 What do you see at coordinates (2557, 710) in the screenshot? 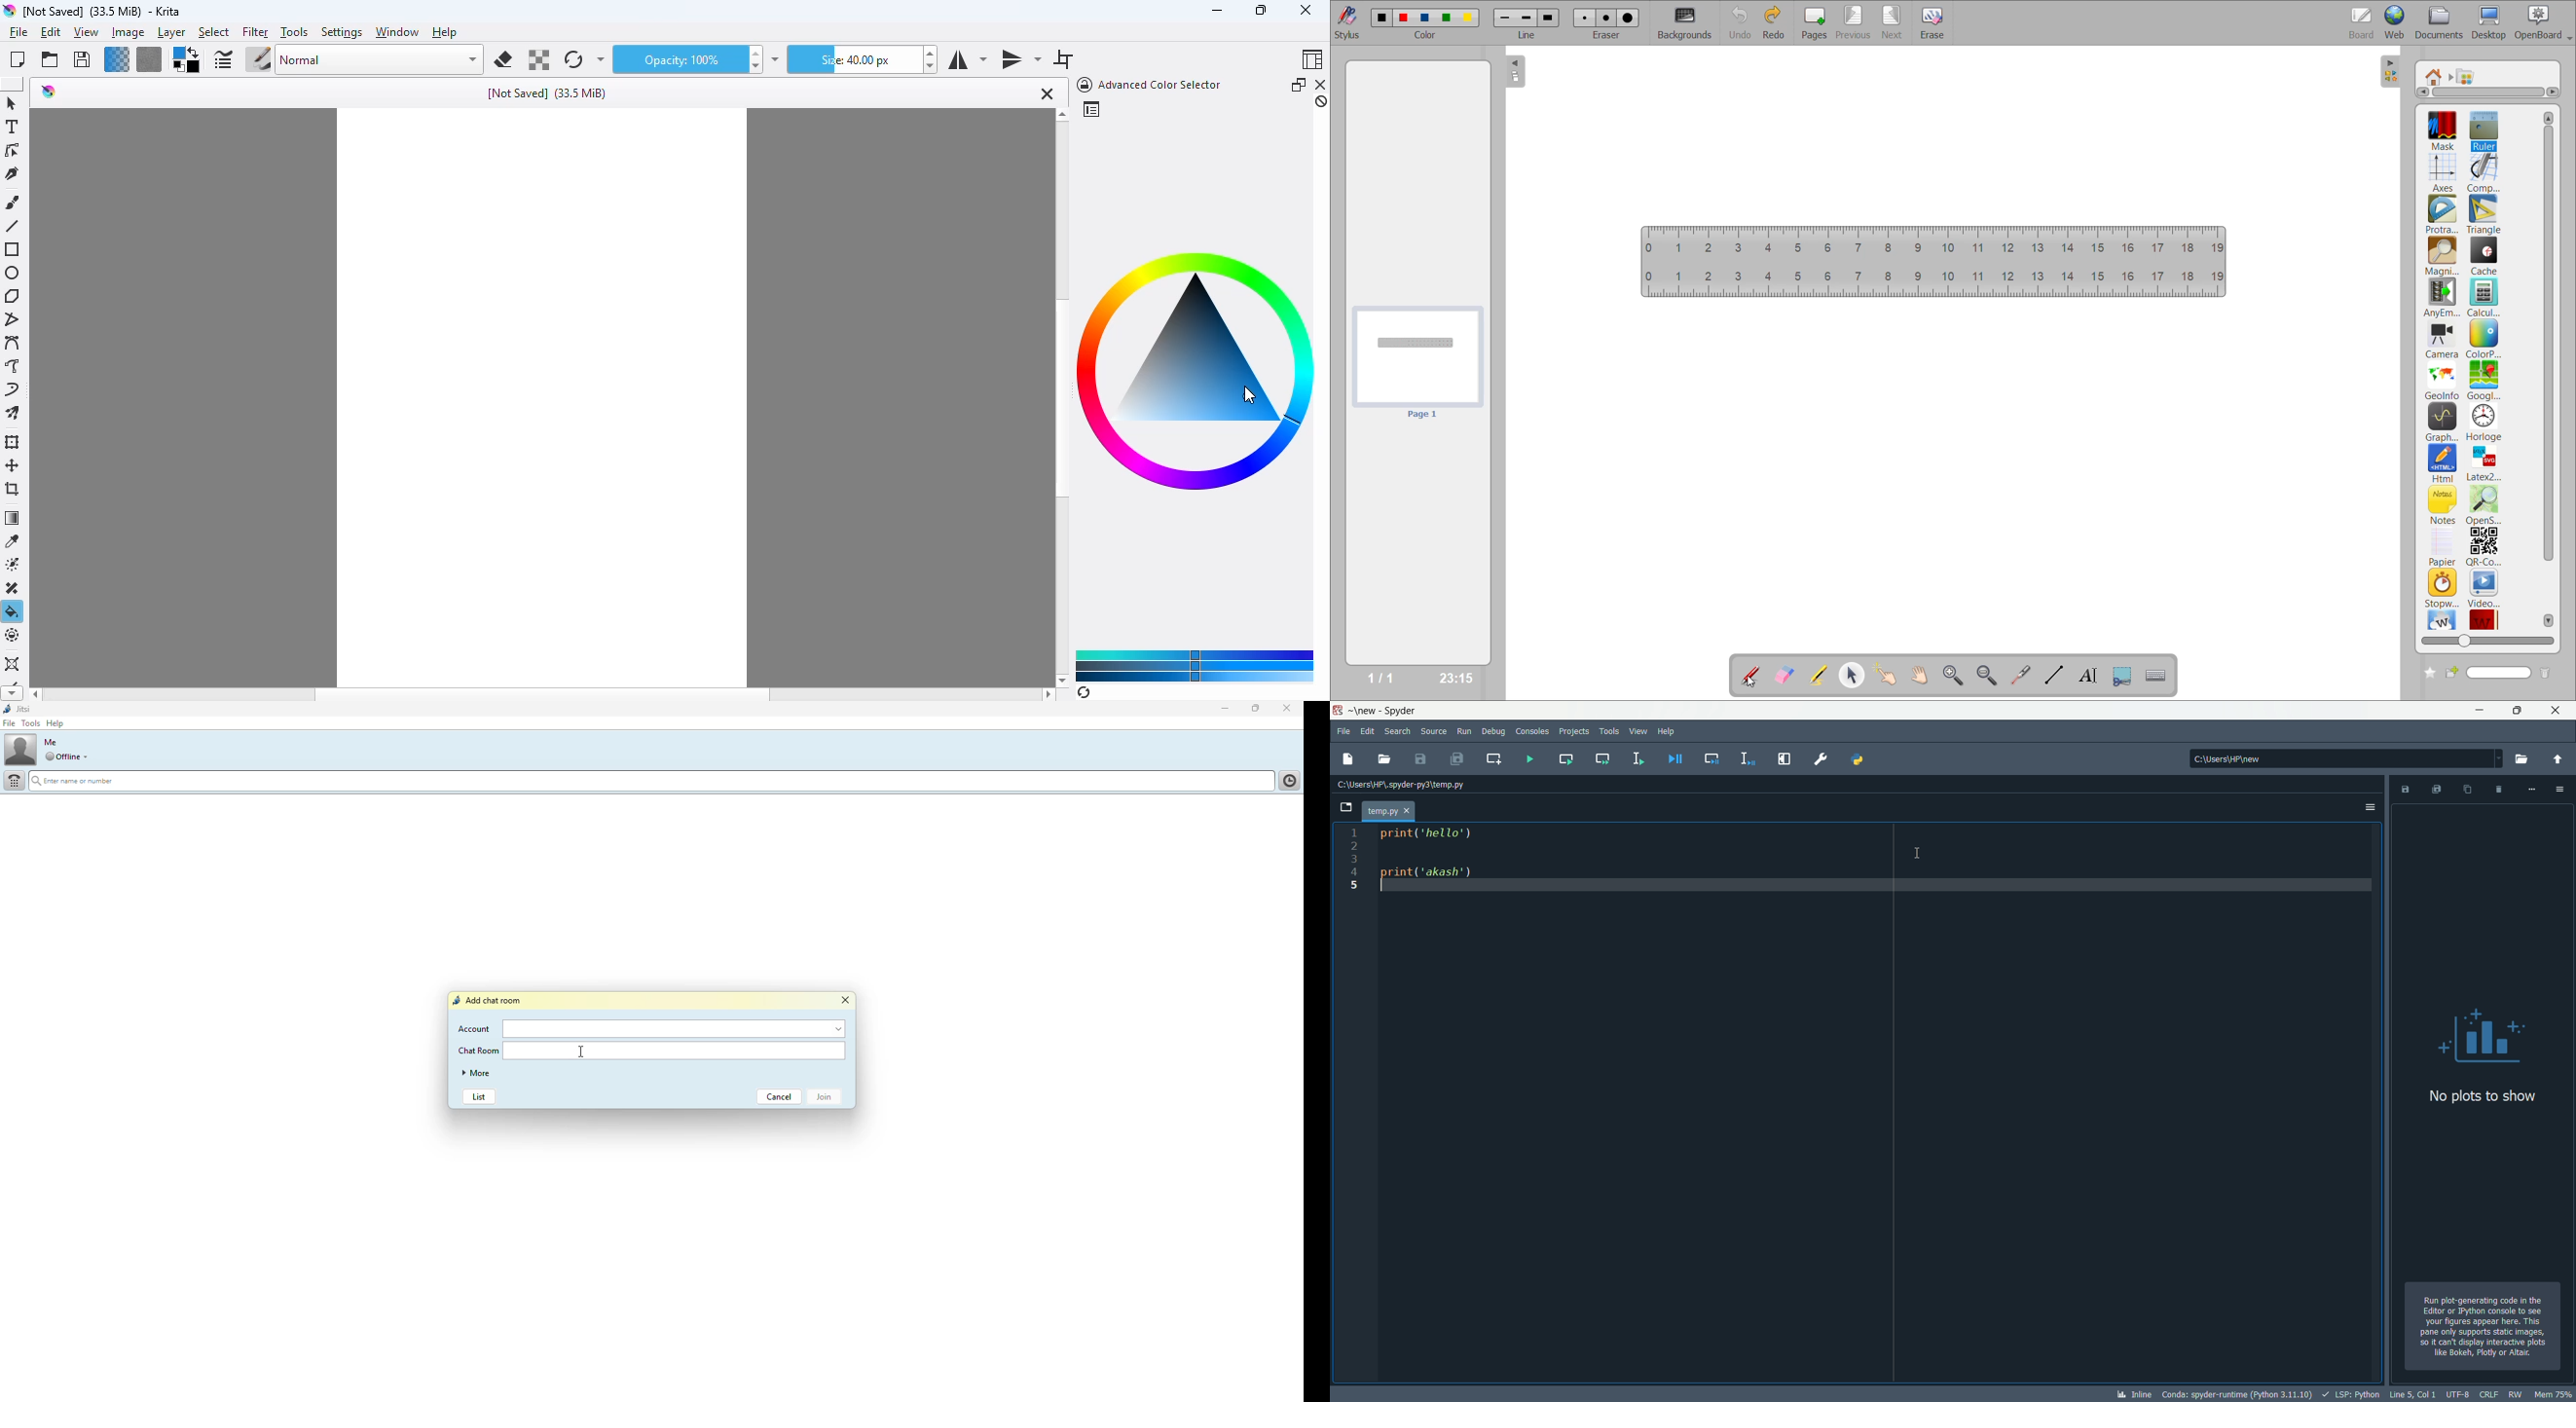
I see `close` at bounding box center [2557, 710].